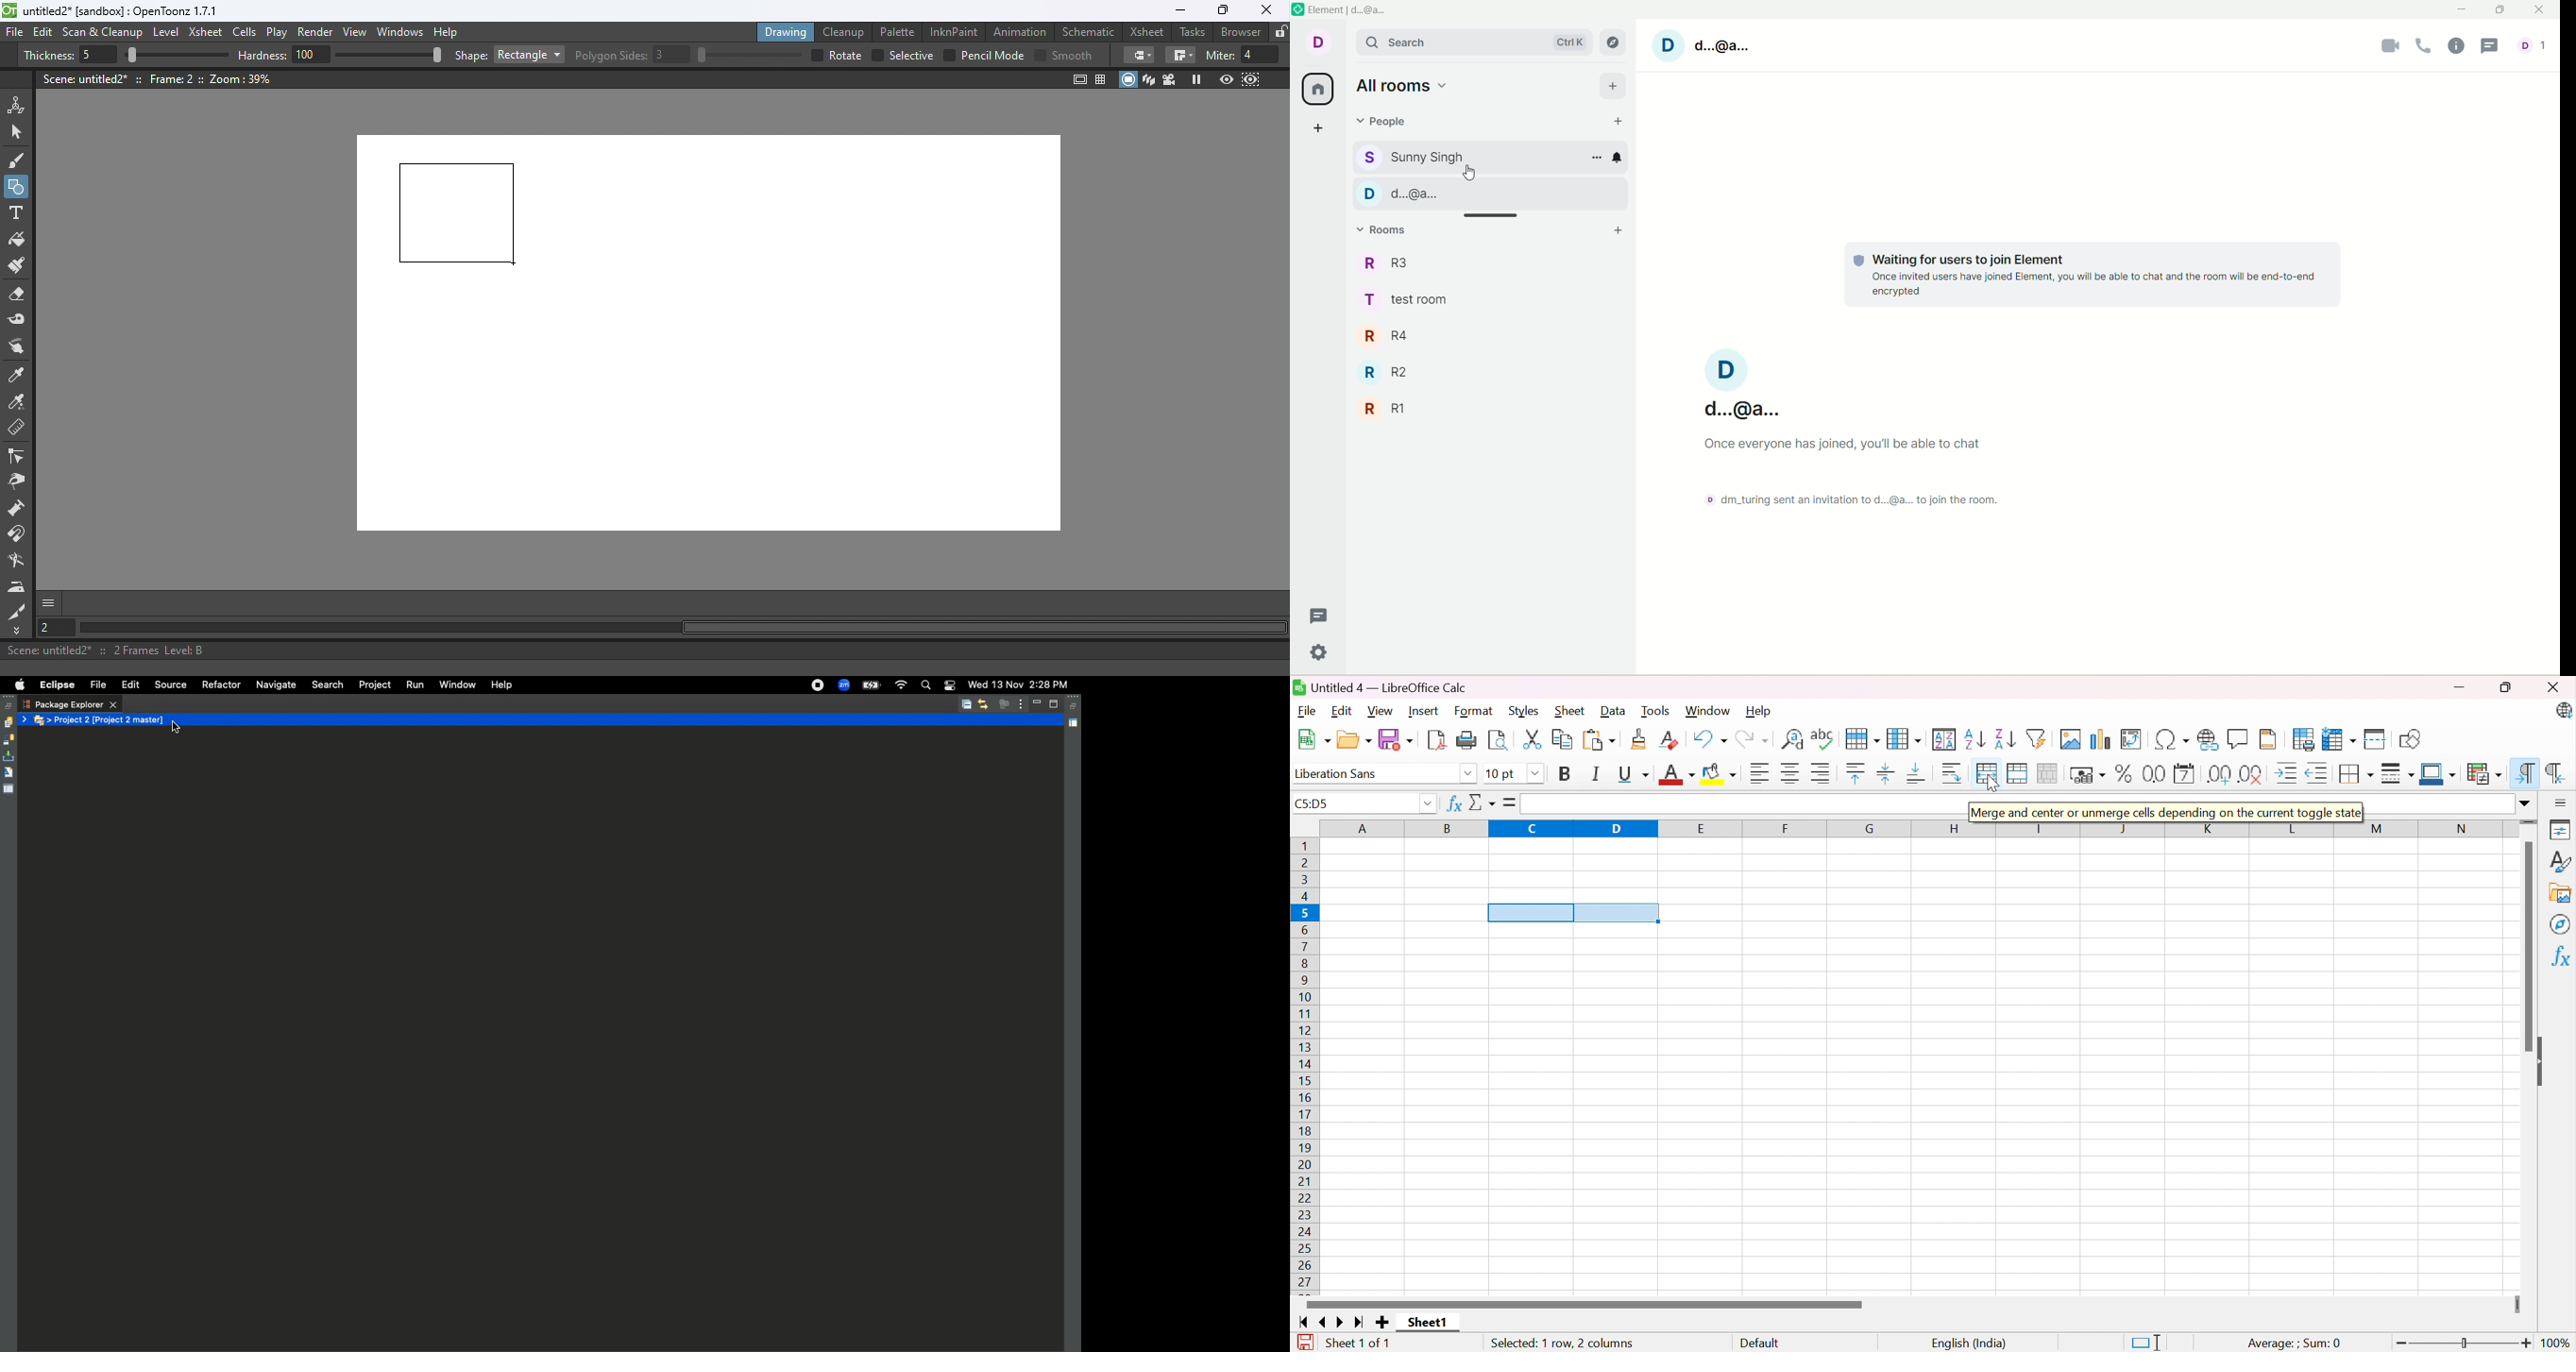 This screenshot has width=2576, height=1372. I want to click on Scroll Bar, so click(1584, 1304).